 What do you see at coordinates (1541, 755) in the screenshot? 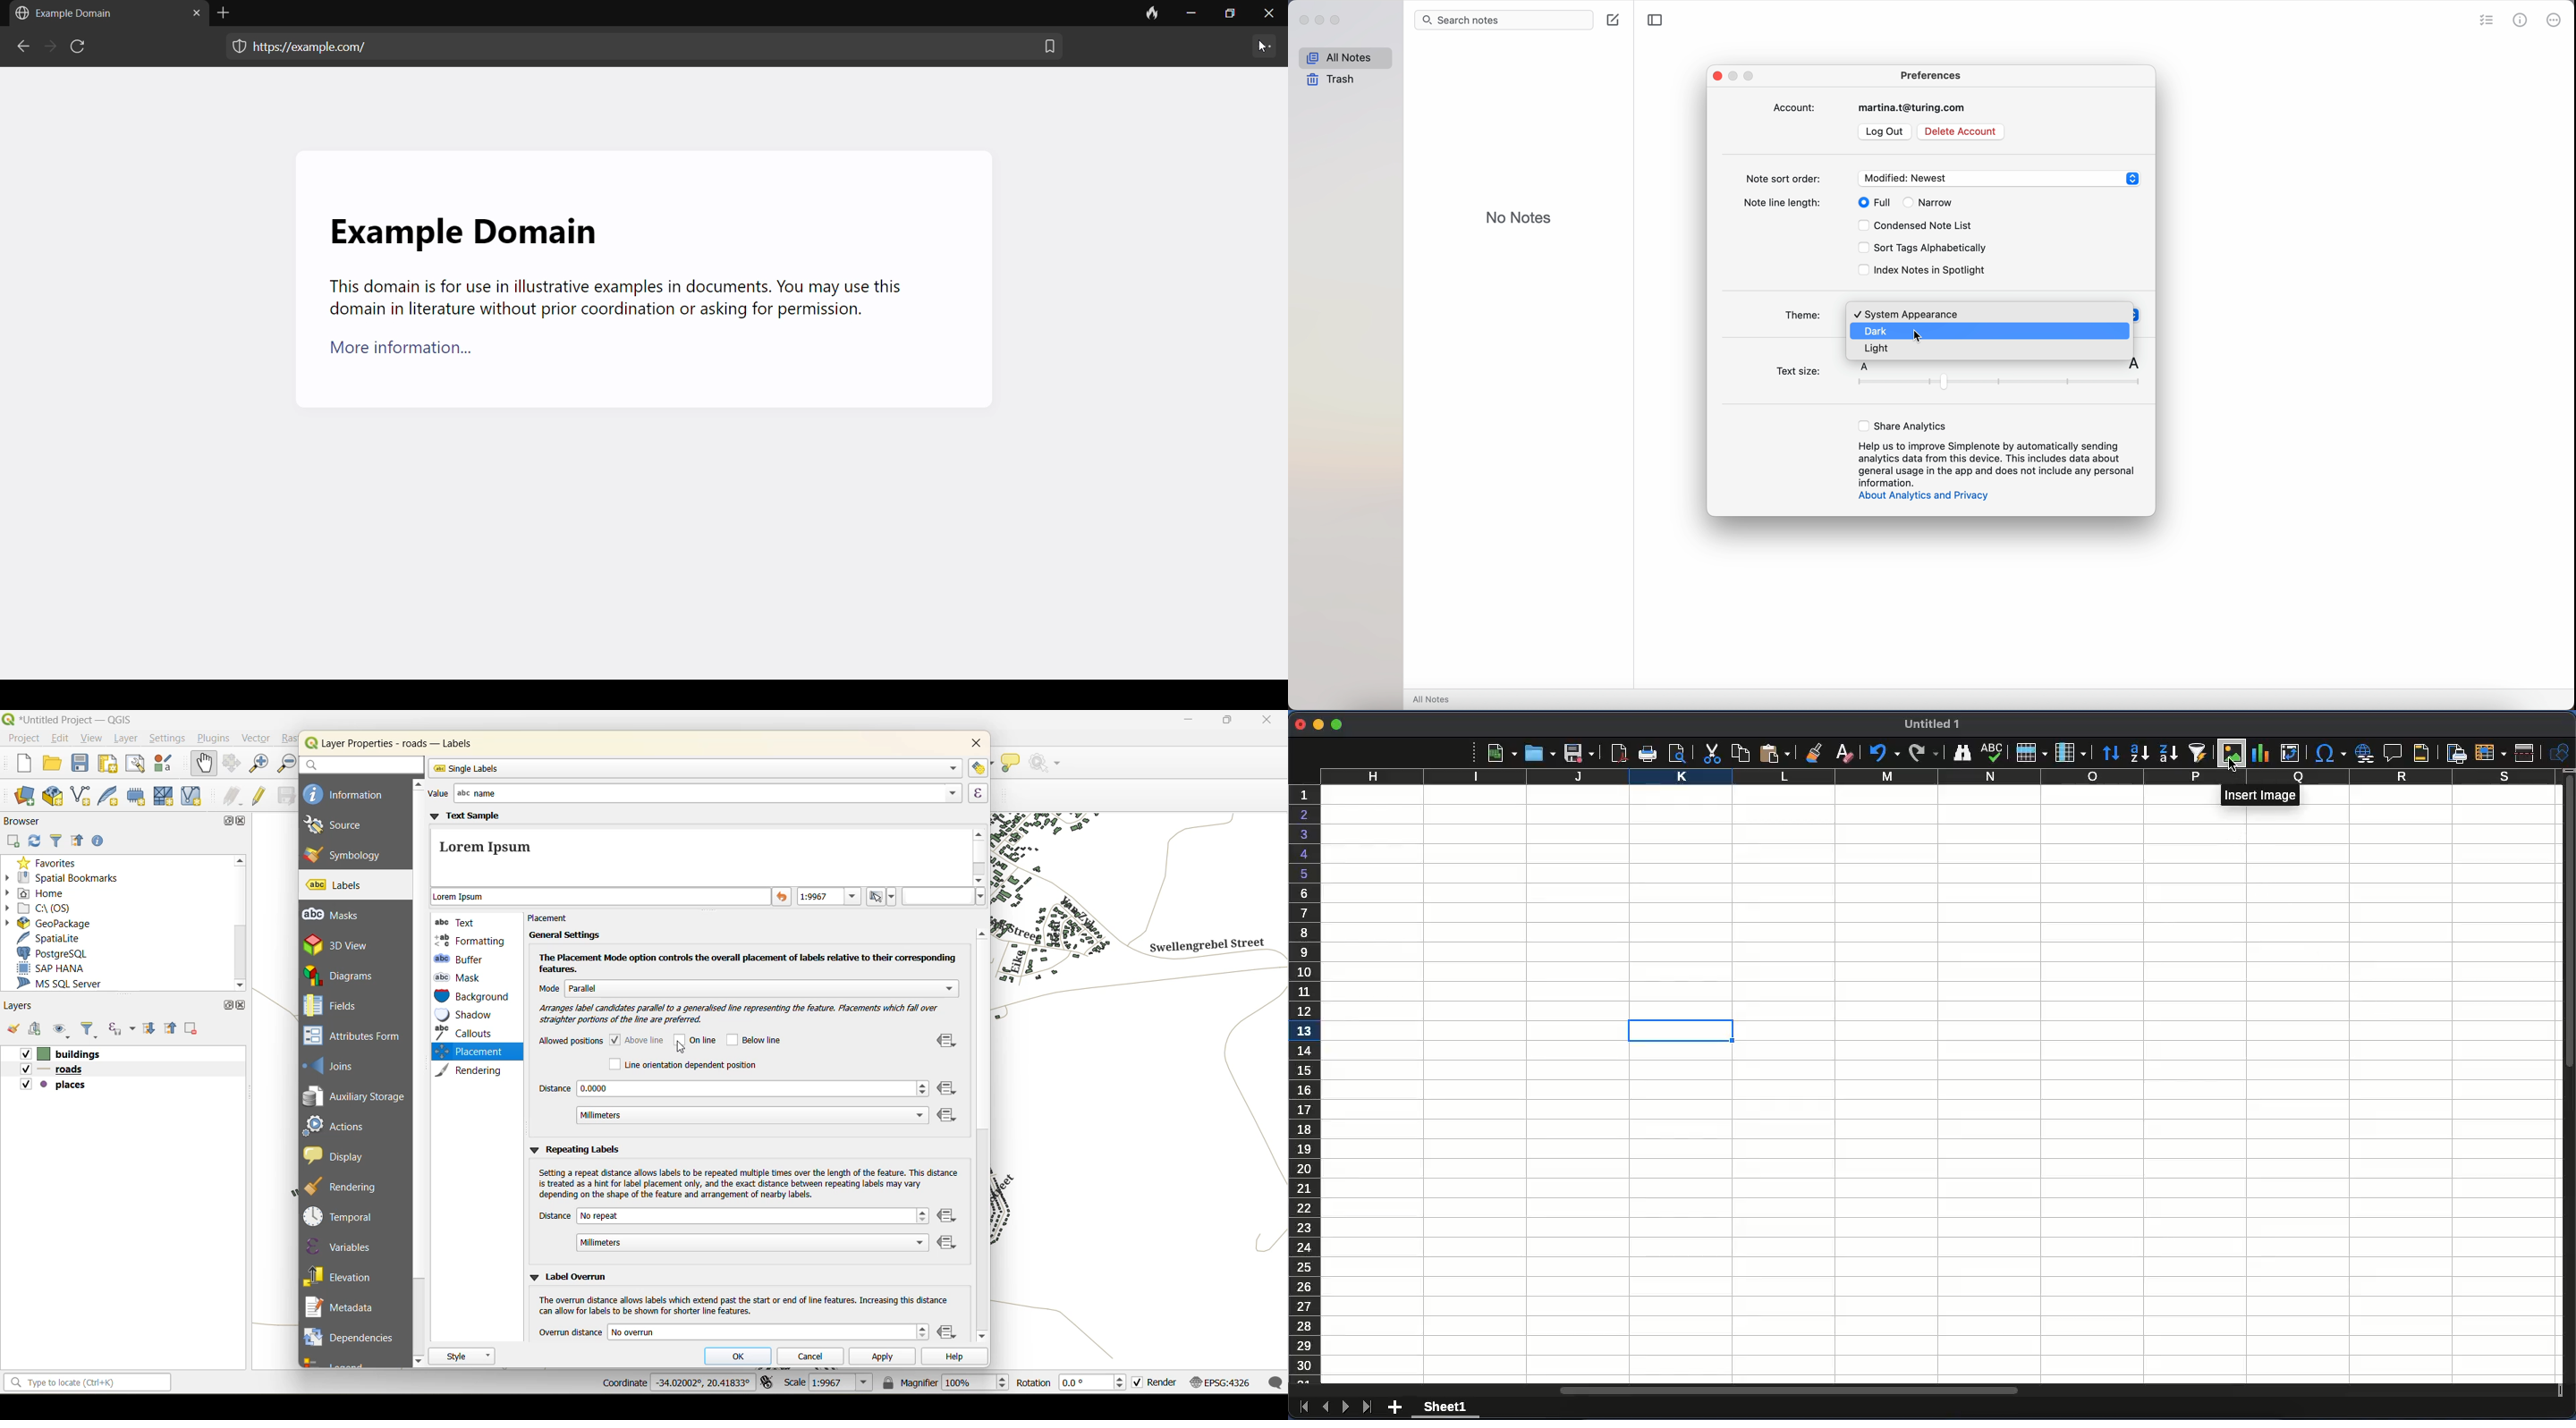
I see `open` at bounding box center [1541, 755].